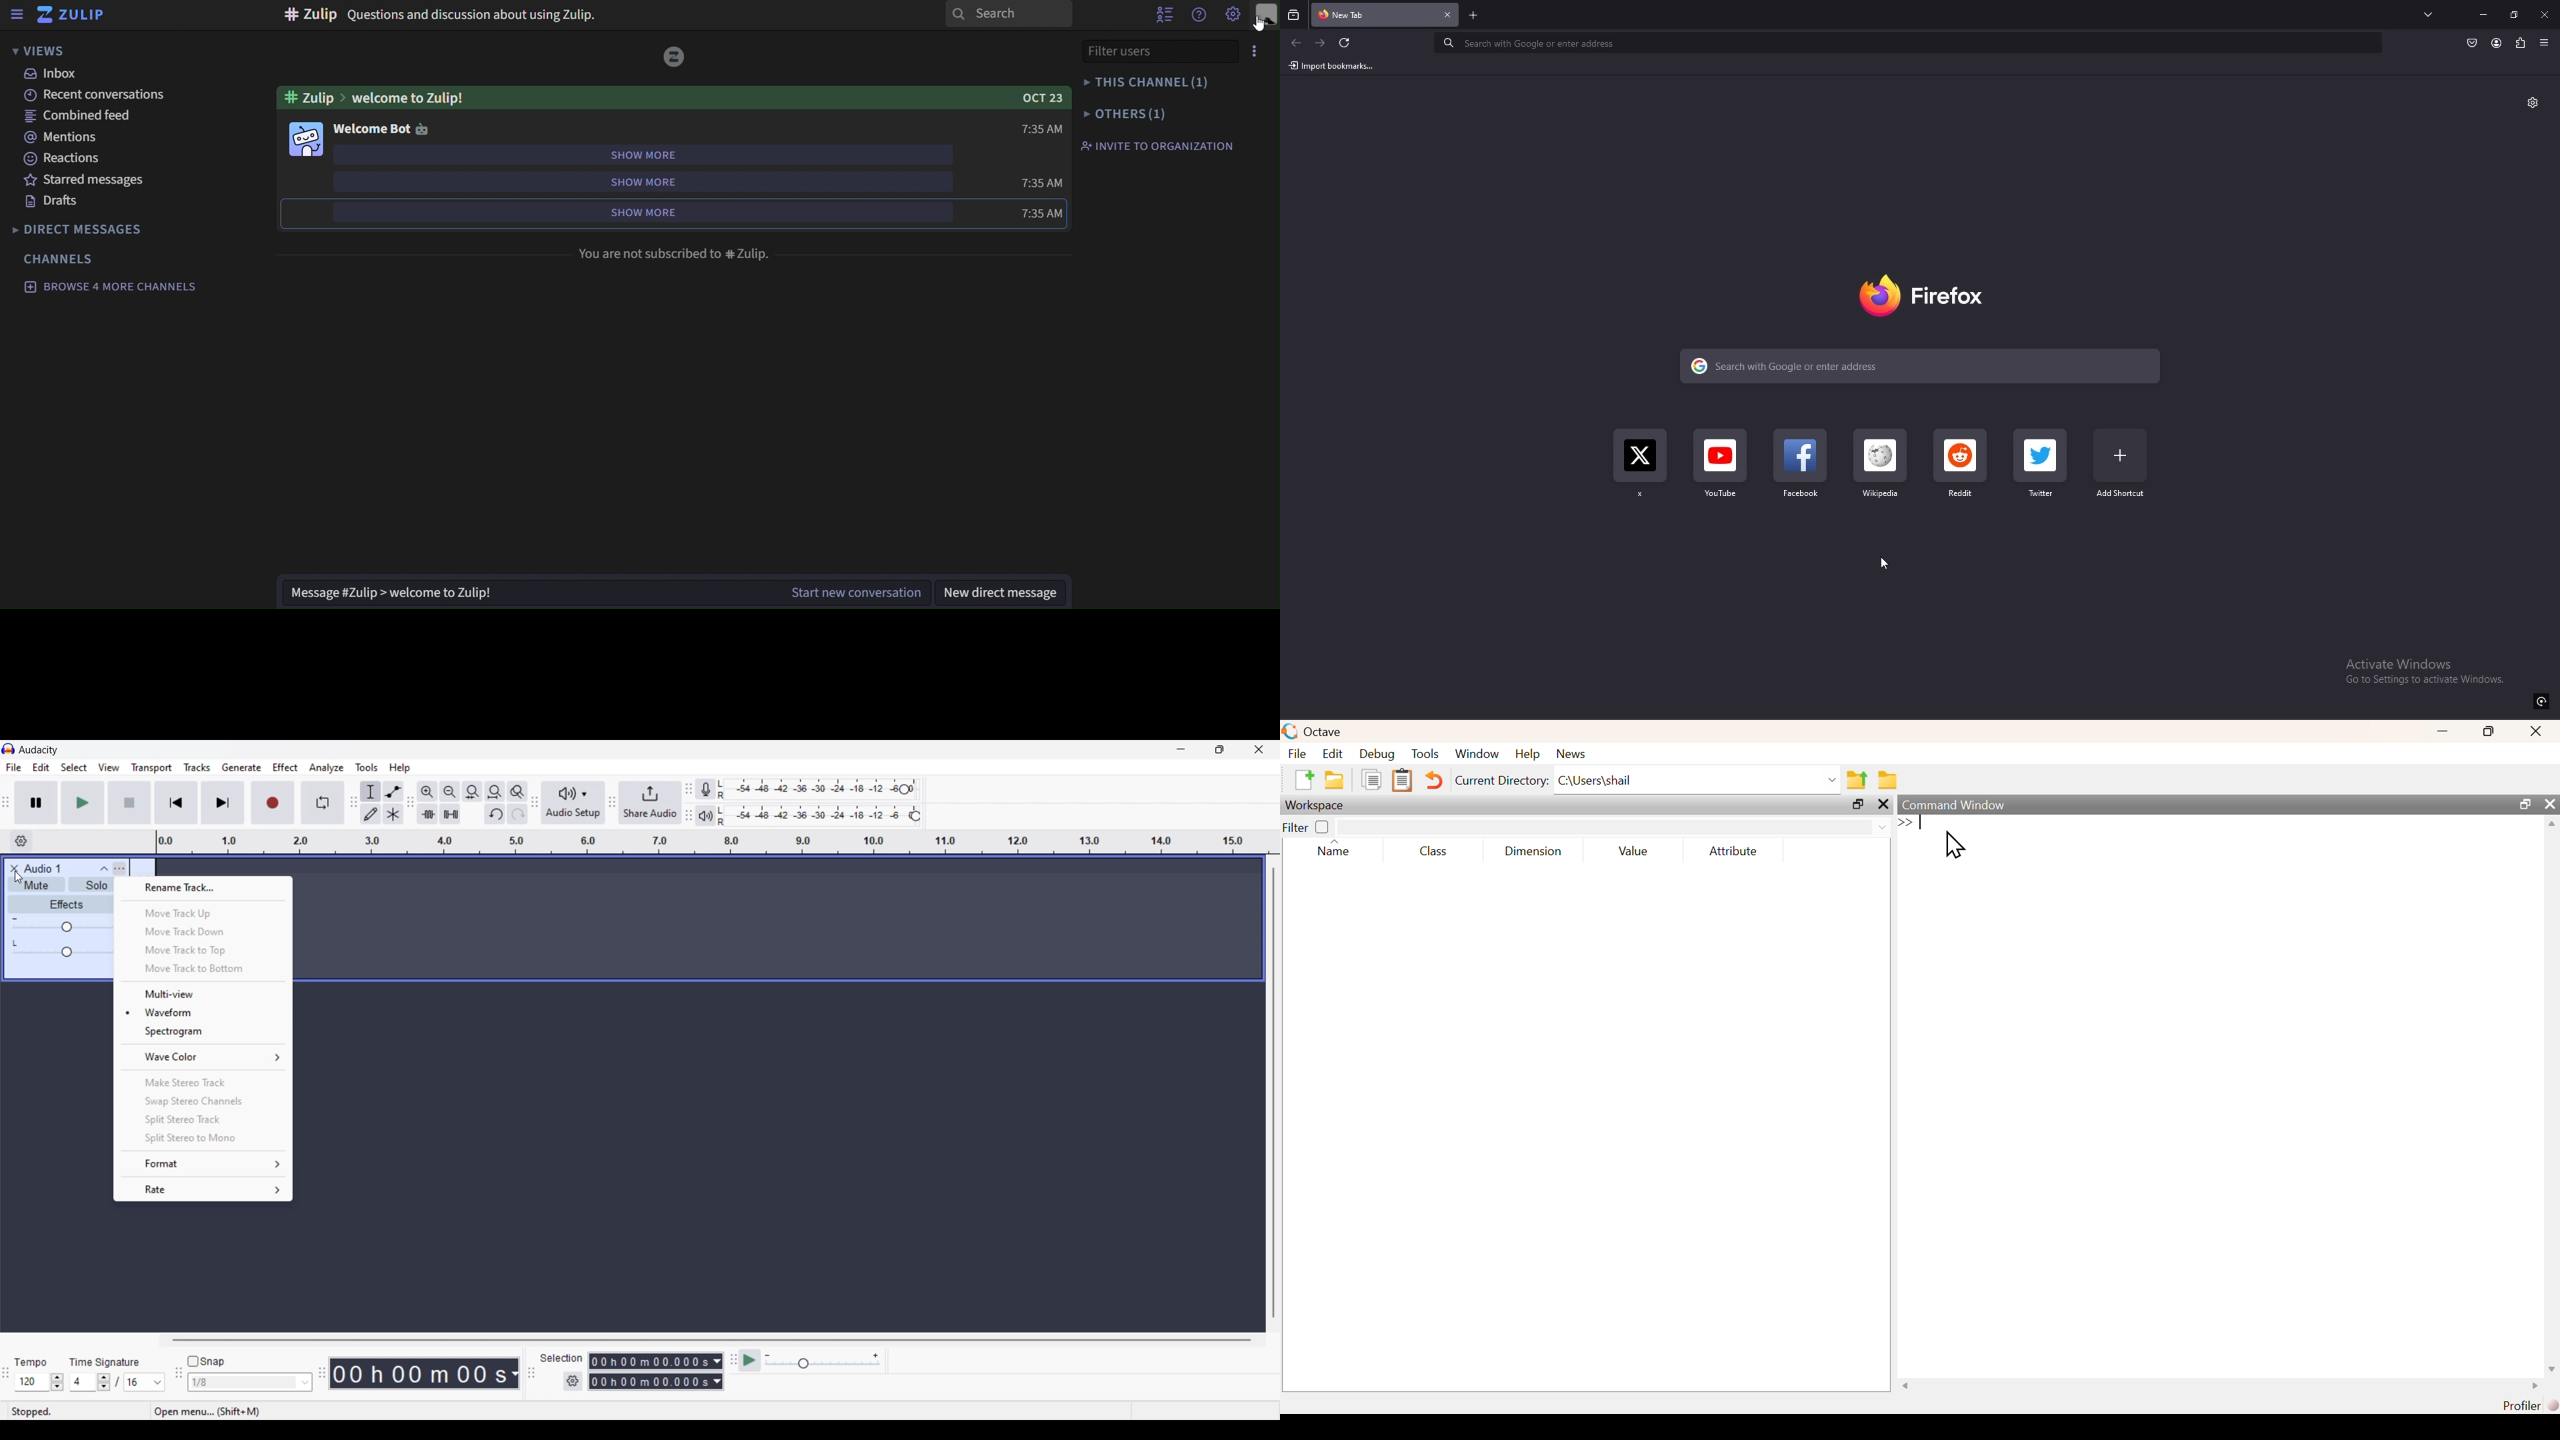 This screenshot has width=2576, height=1456. I want to click on Value, so click(1630, 851).